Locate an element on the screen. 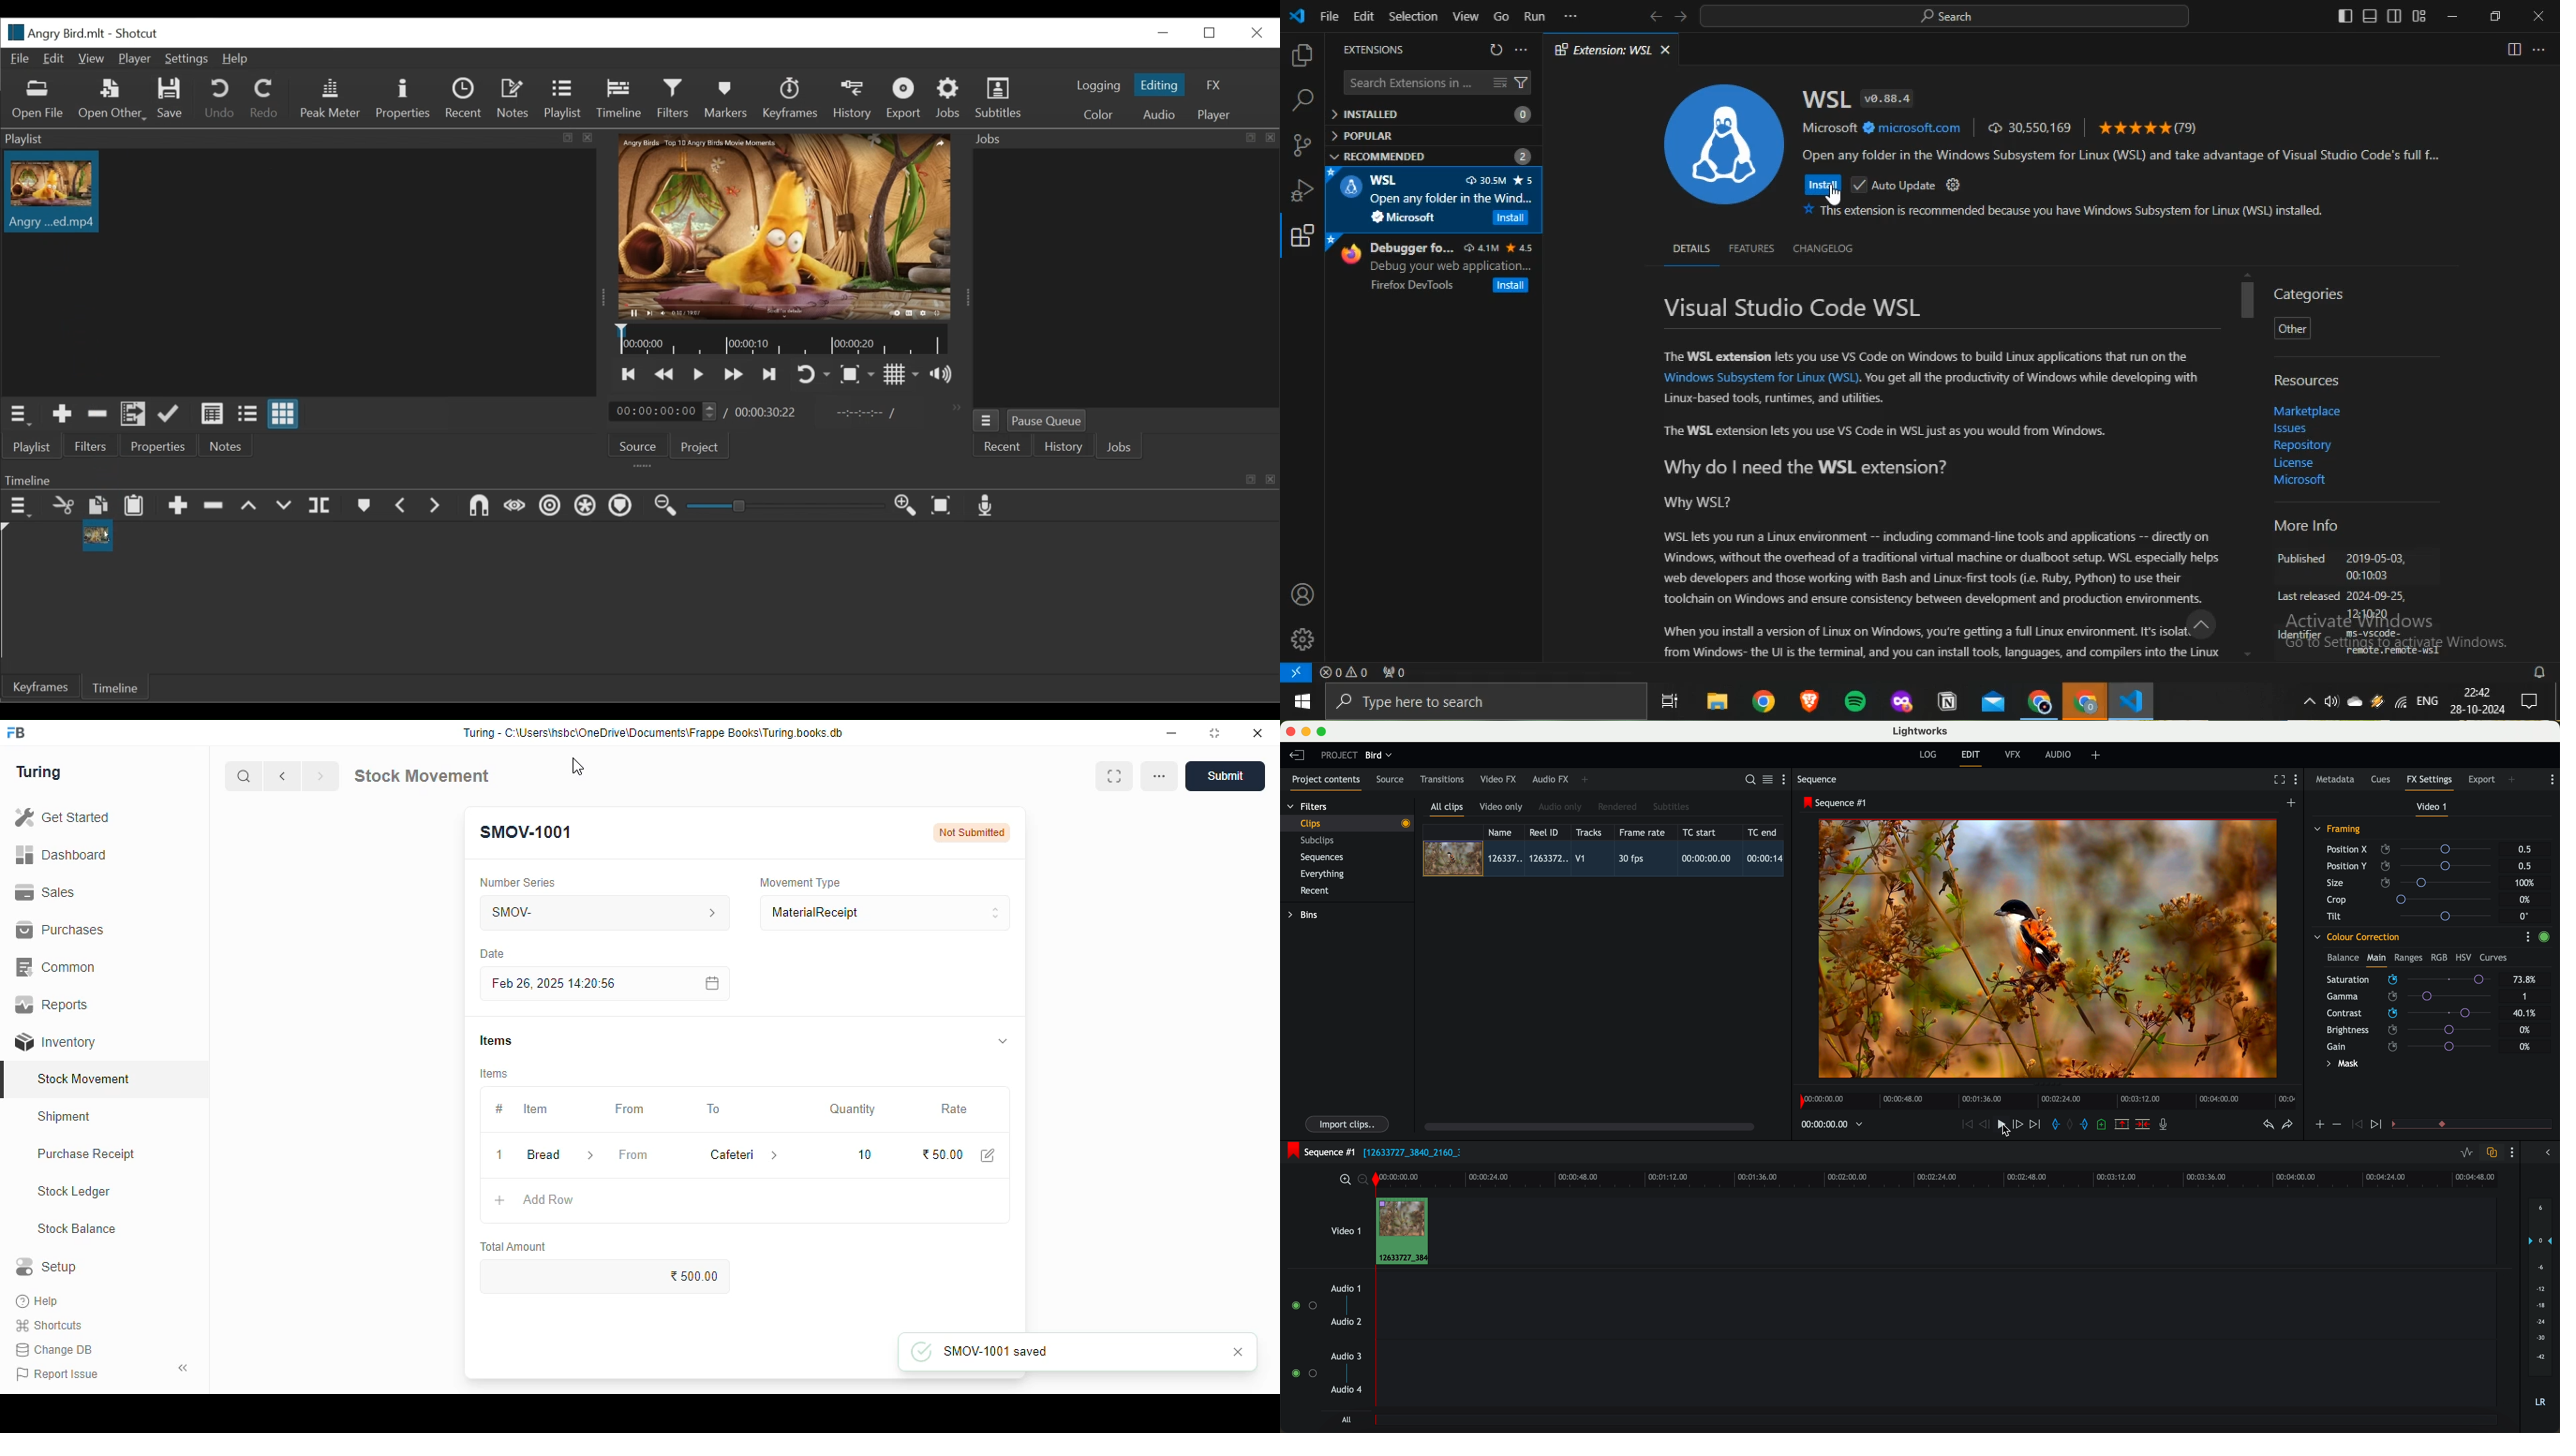 This screenshot has width=2576, height=1456. from is located at coordinates (633, 1155).